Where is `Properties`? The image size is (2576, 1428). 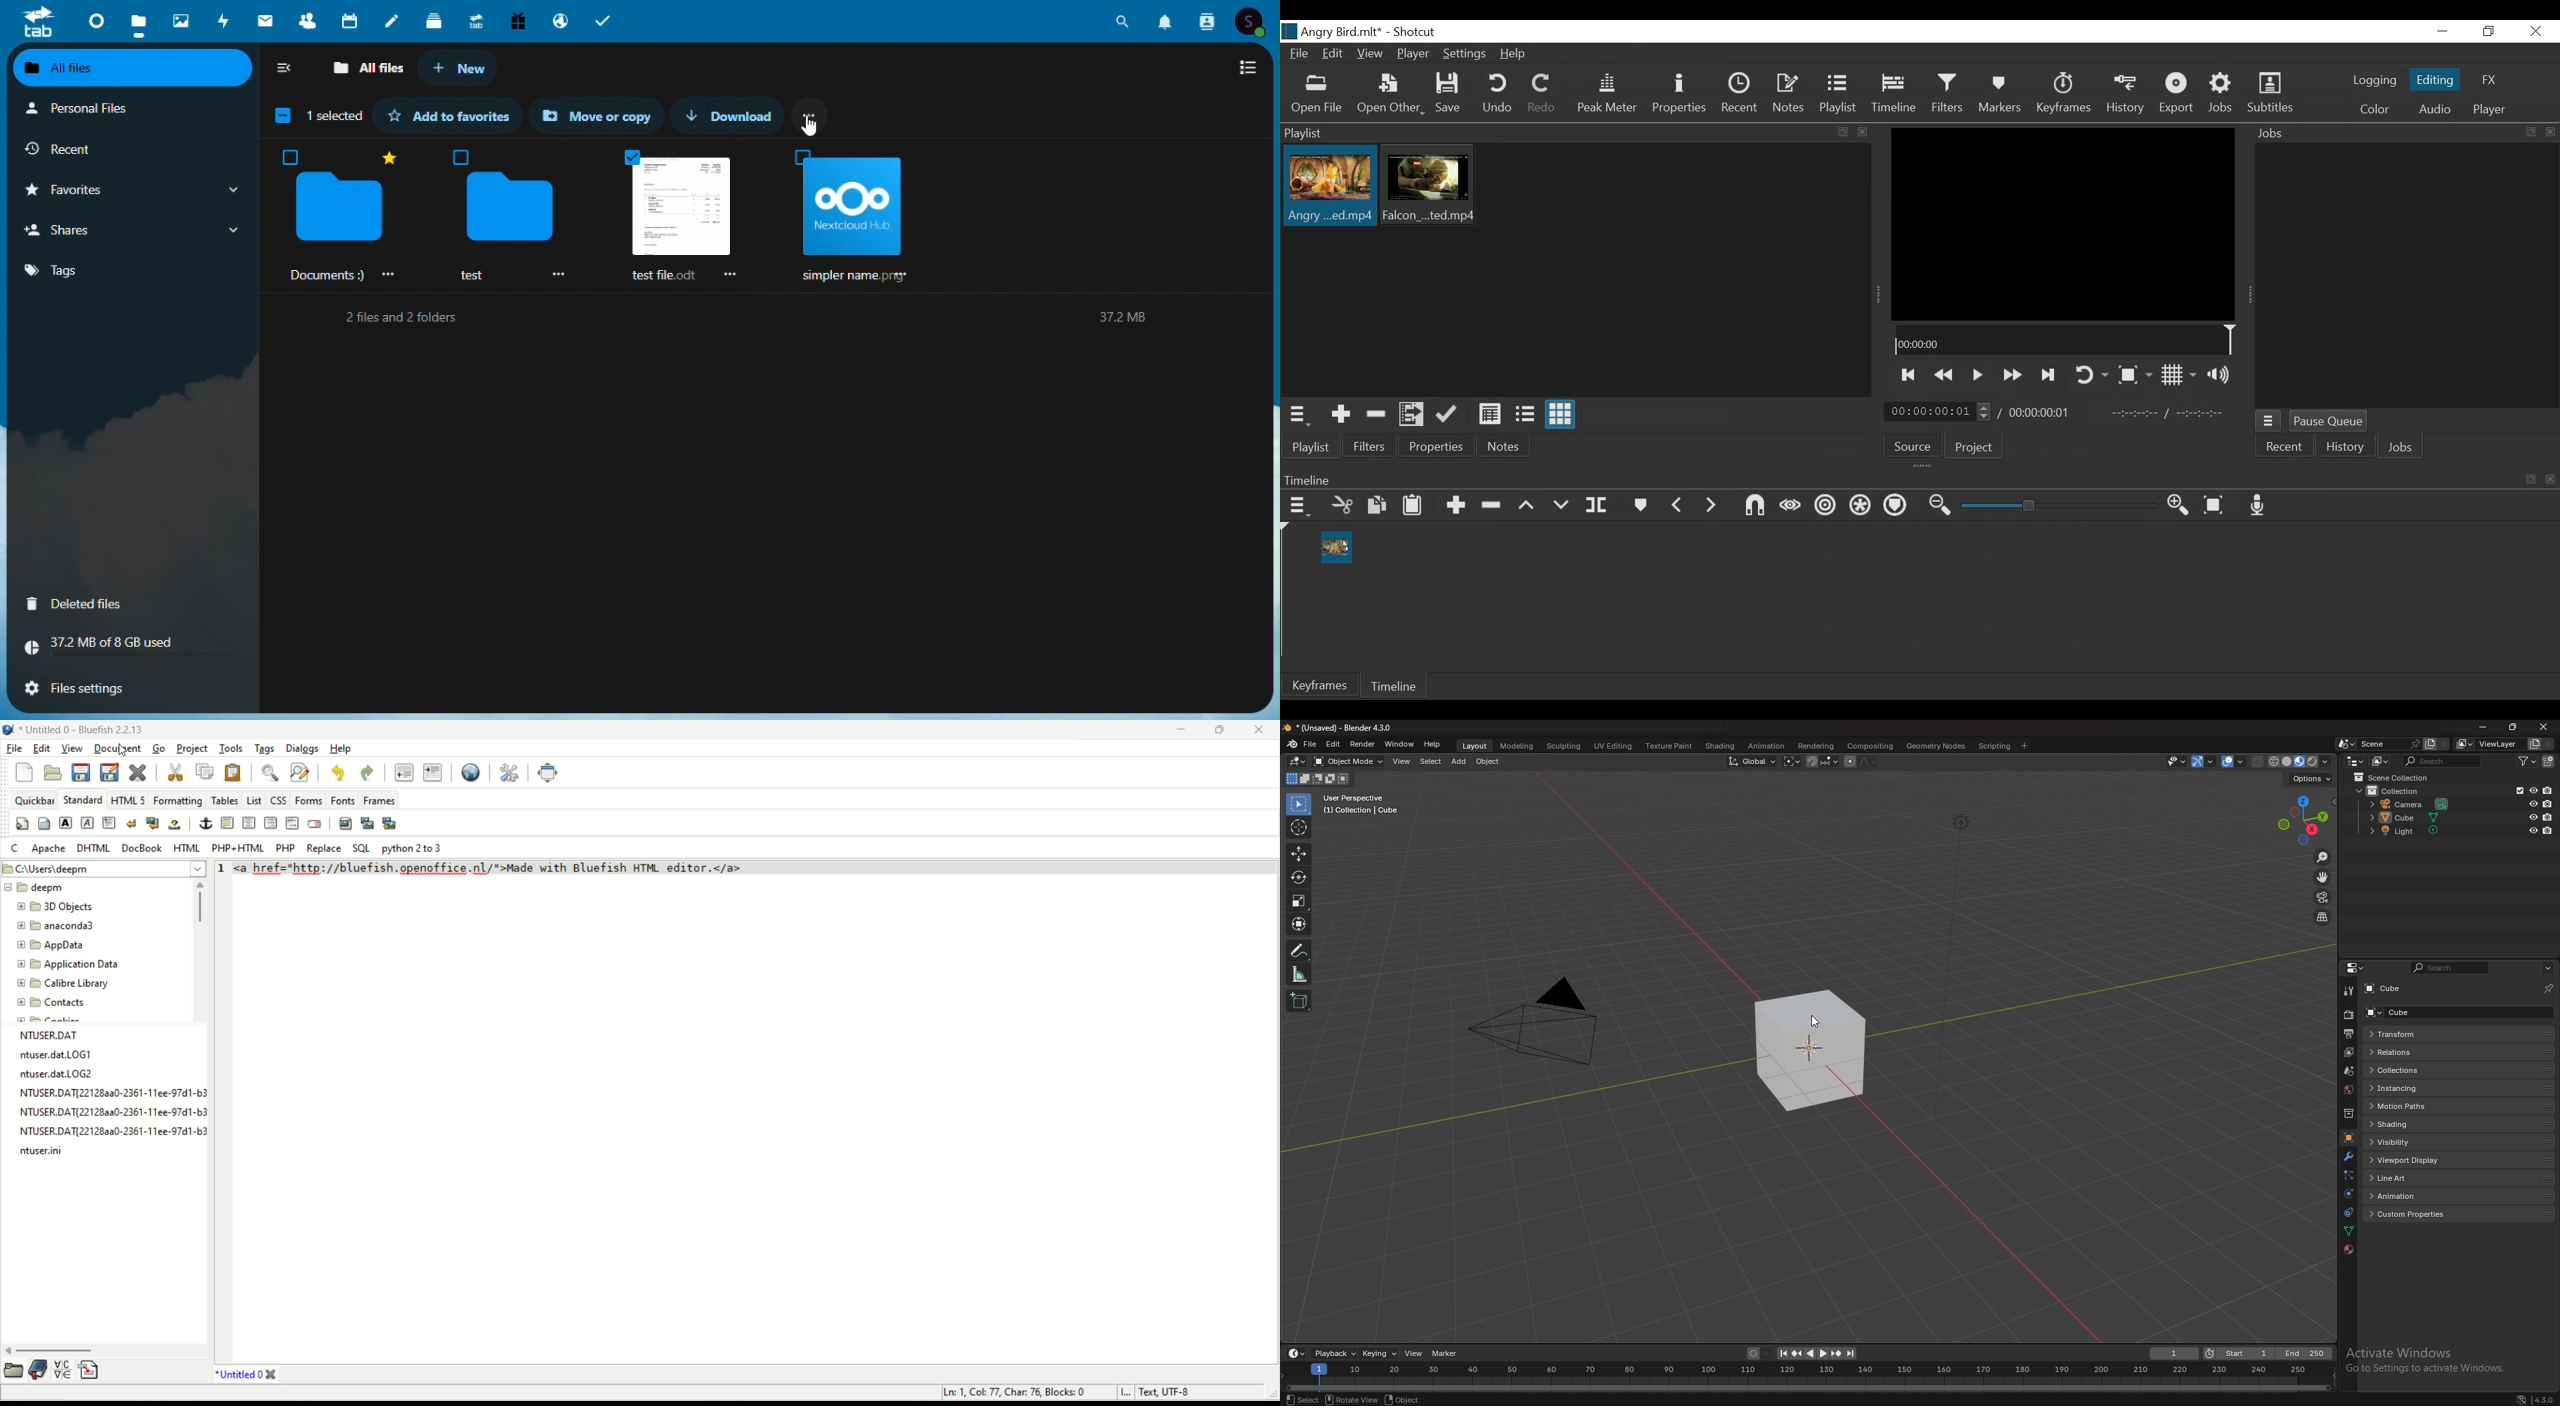 Properties is located at coordinates (1435, 446).